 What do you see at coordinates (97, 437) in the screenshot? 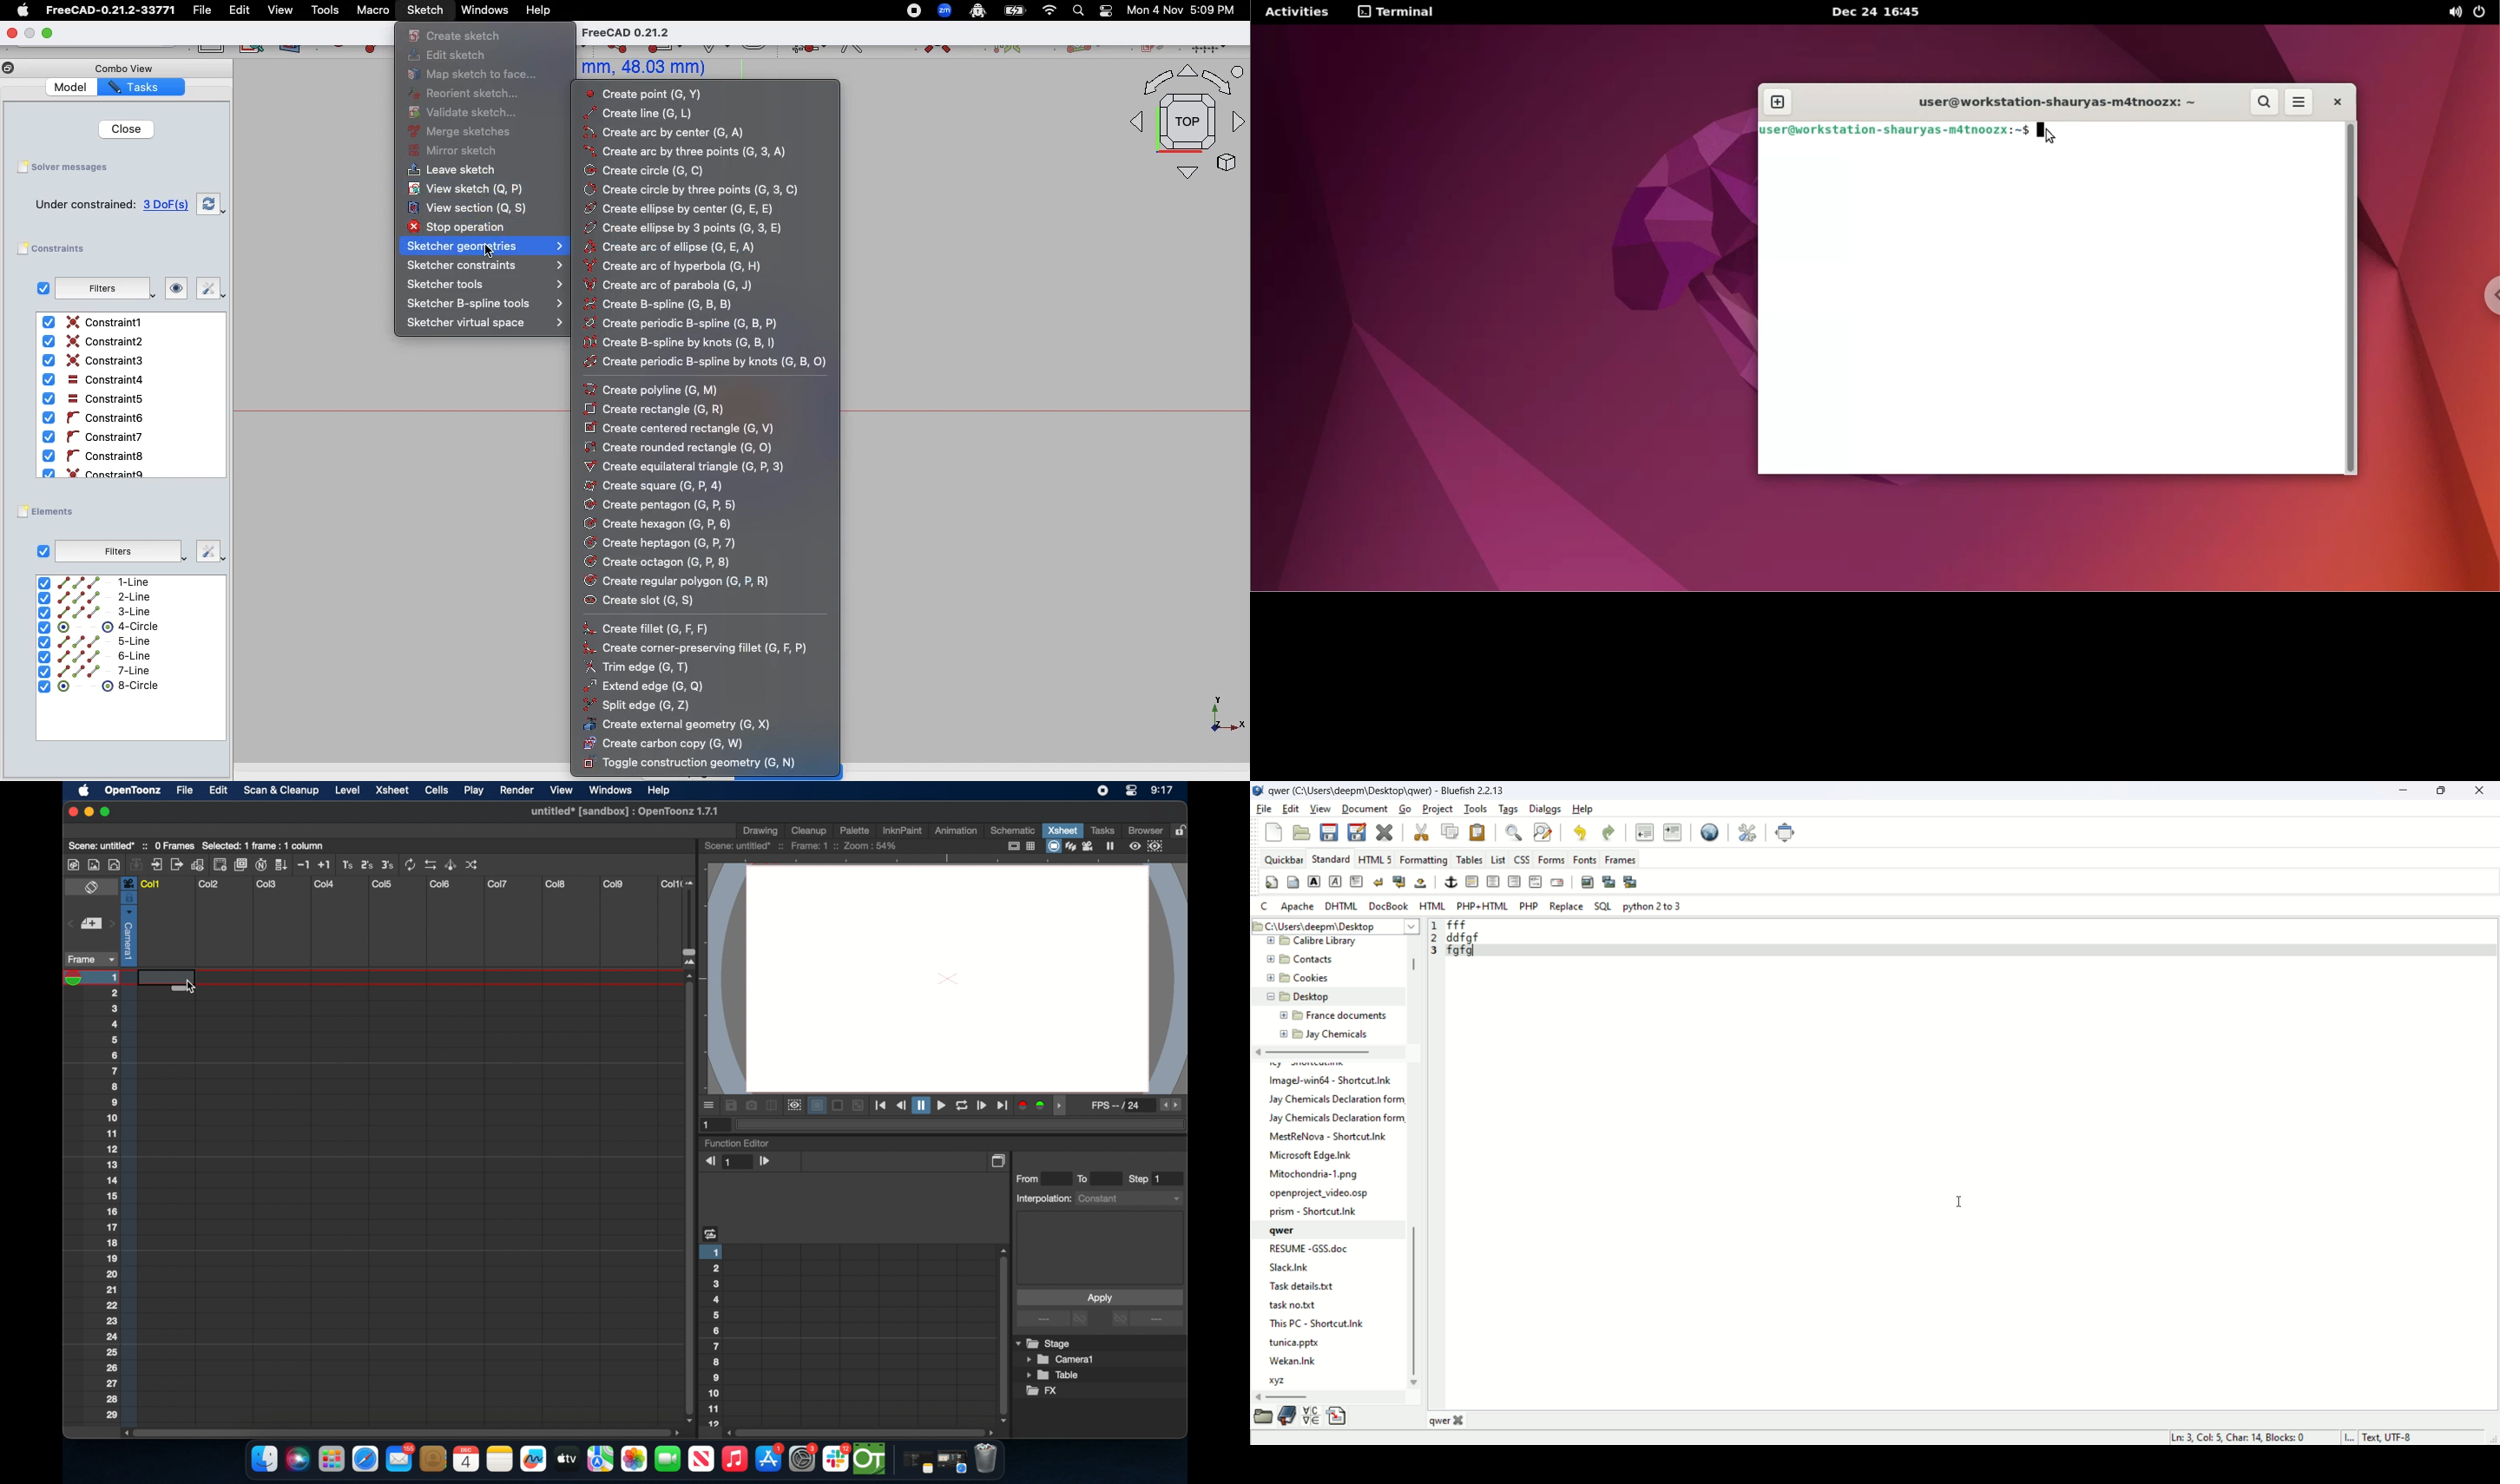
I see `Constraint6` at bounding box center [97, 437].